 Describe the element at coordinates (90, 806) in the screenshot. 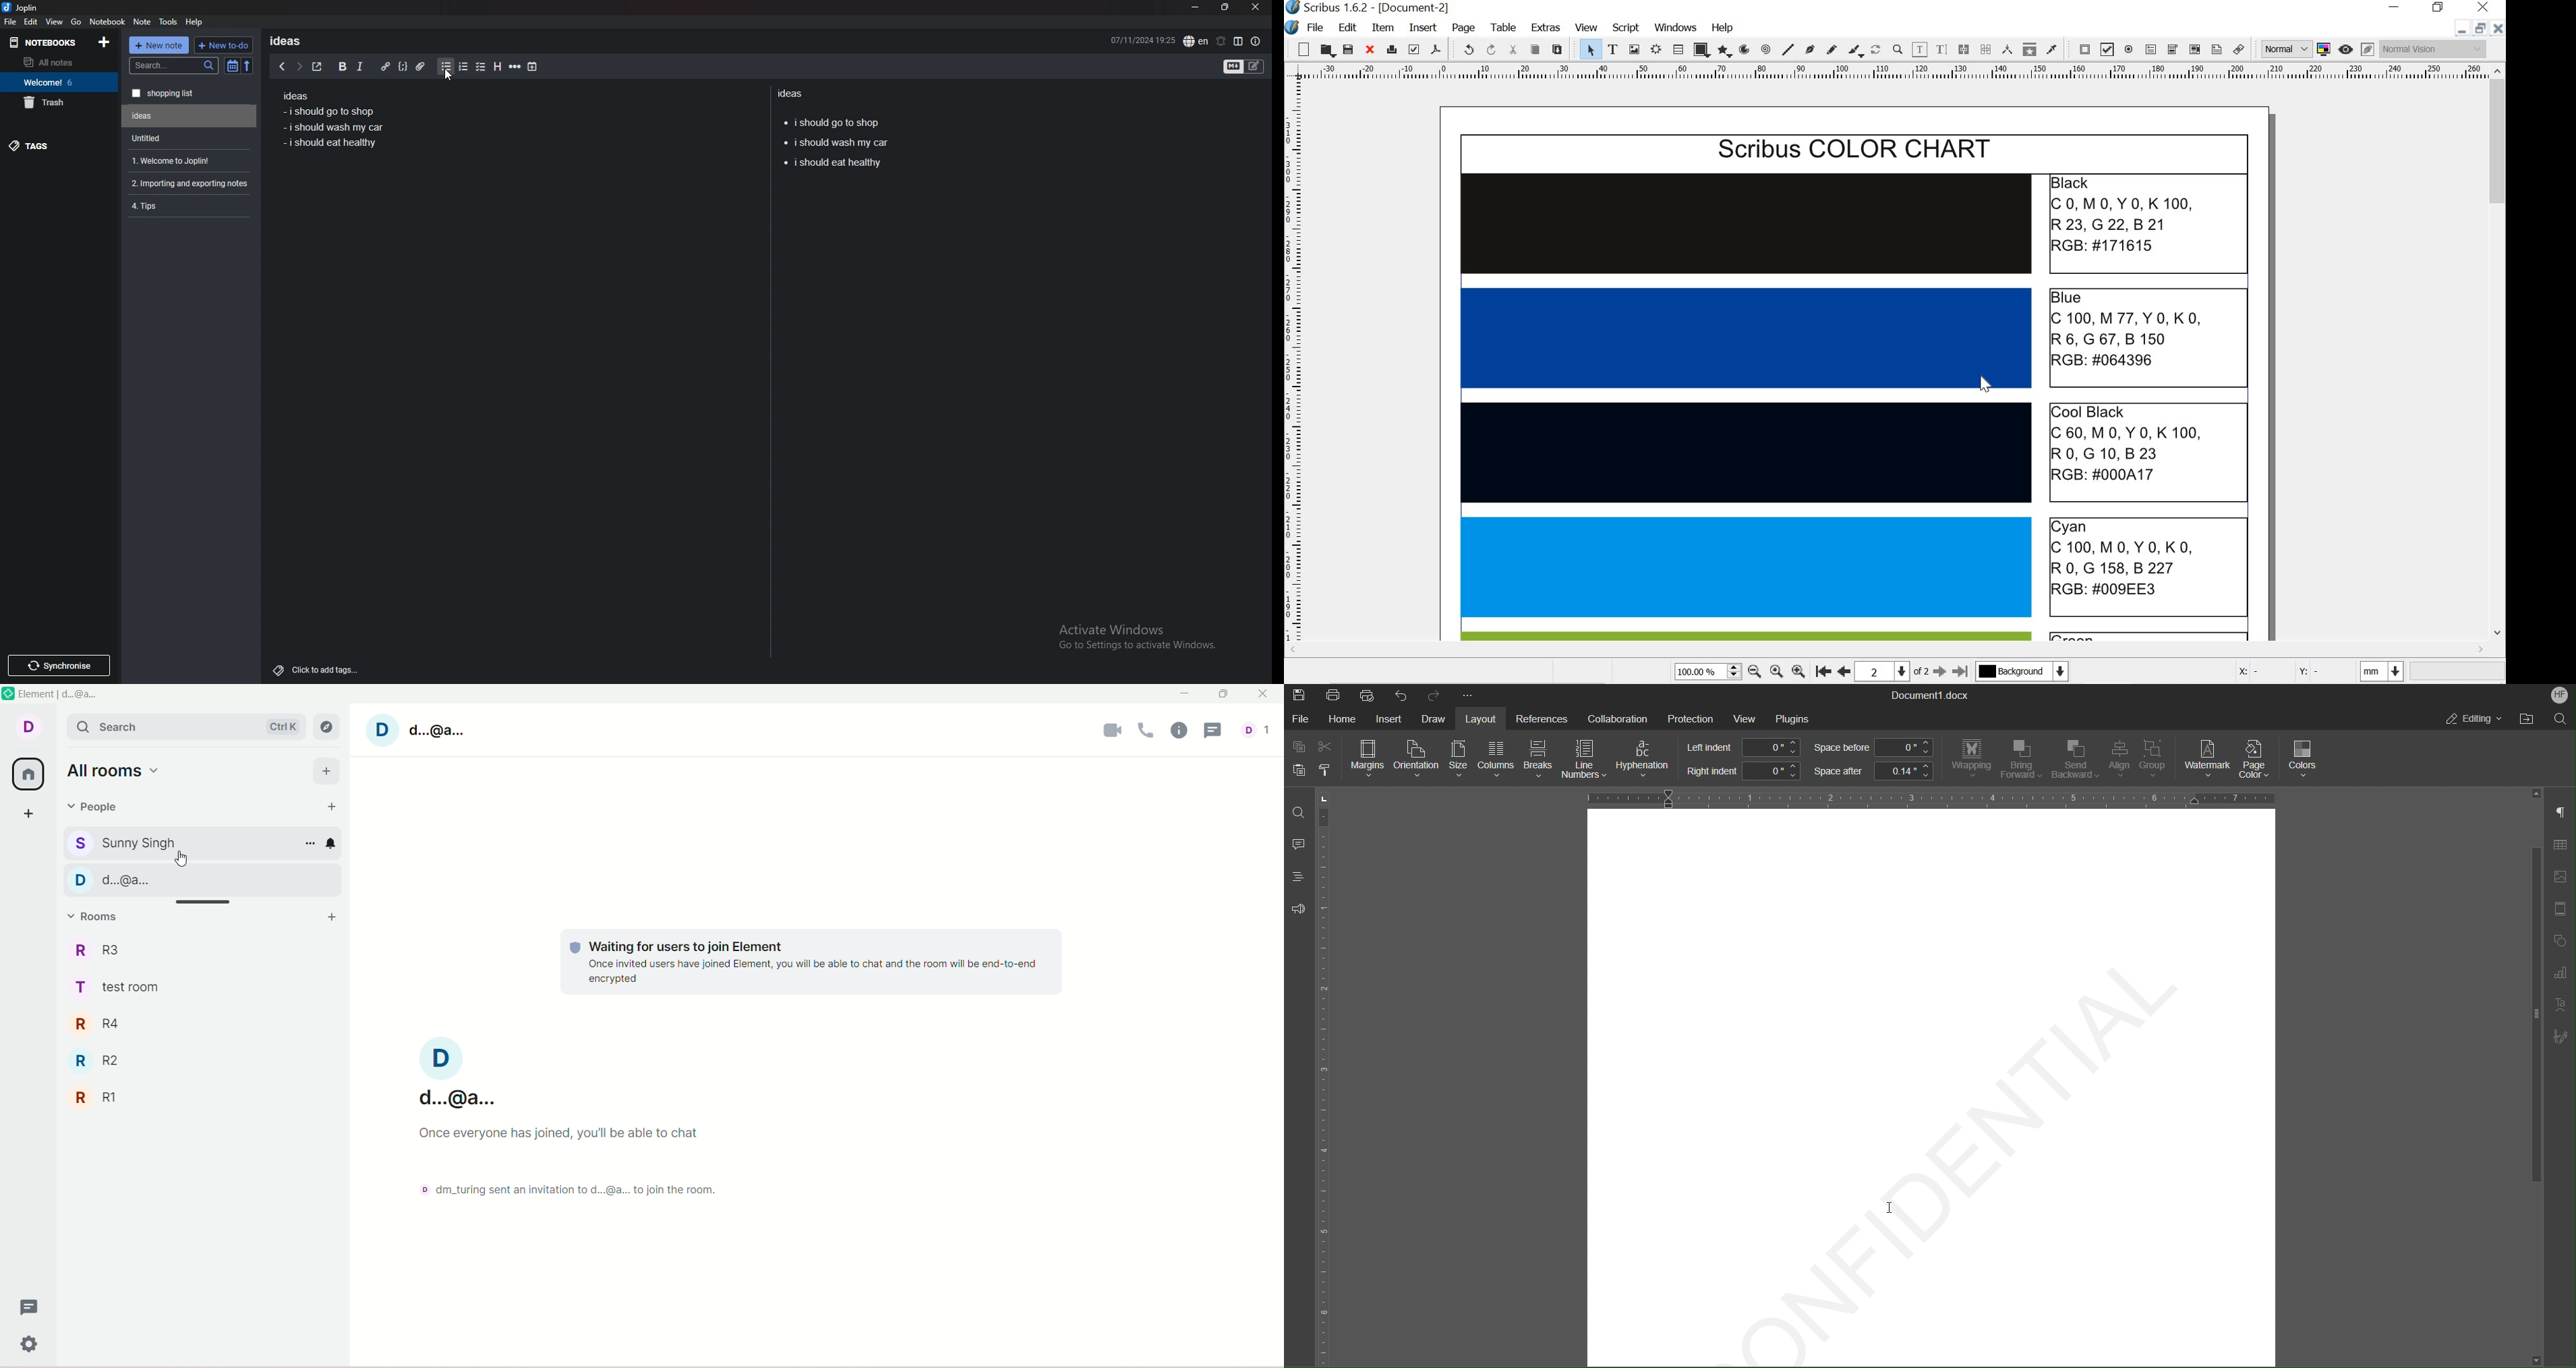

I see `people` at that location.